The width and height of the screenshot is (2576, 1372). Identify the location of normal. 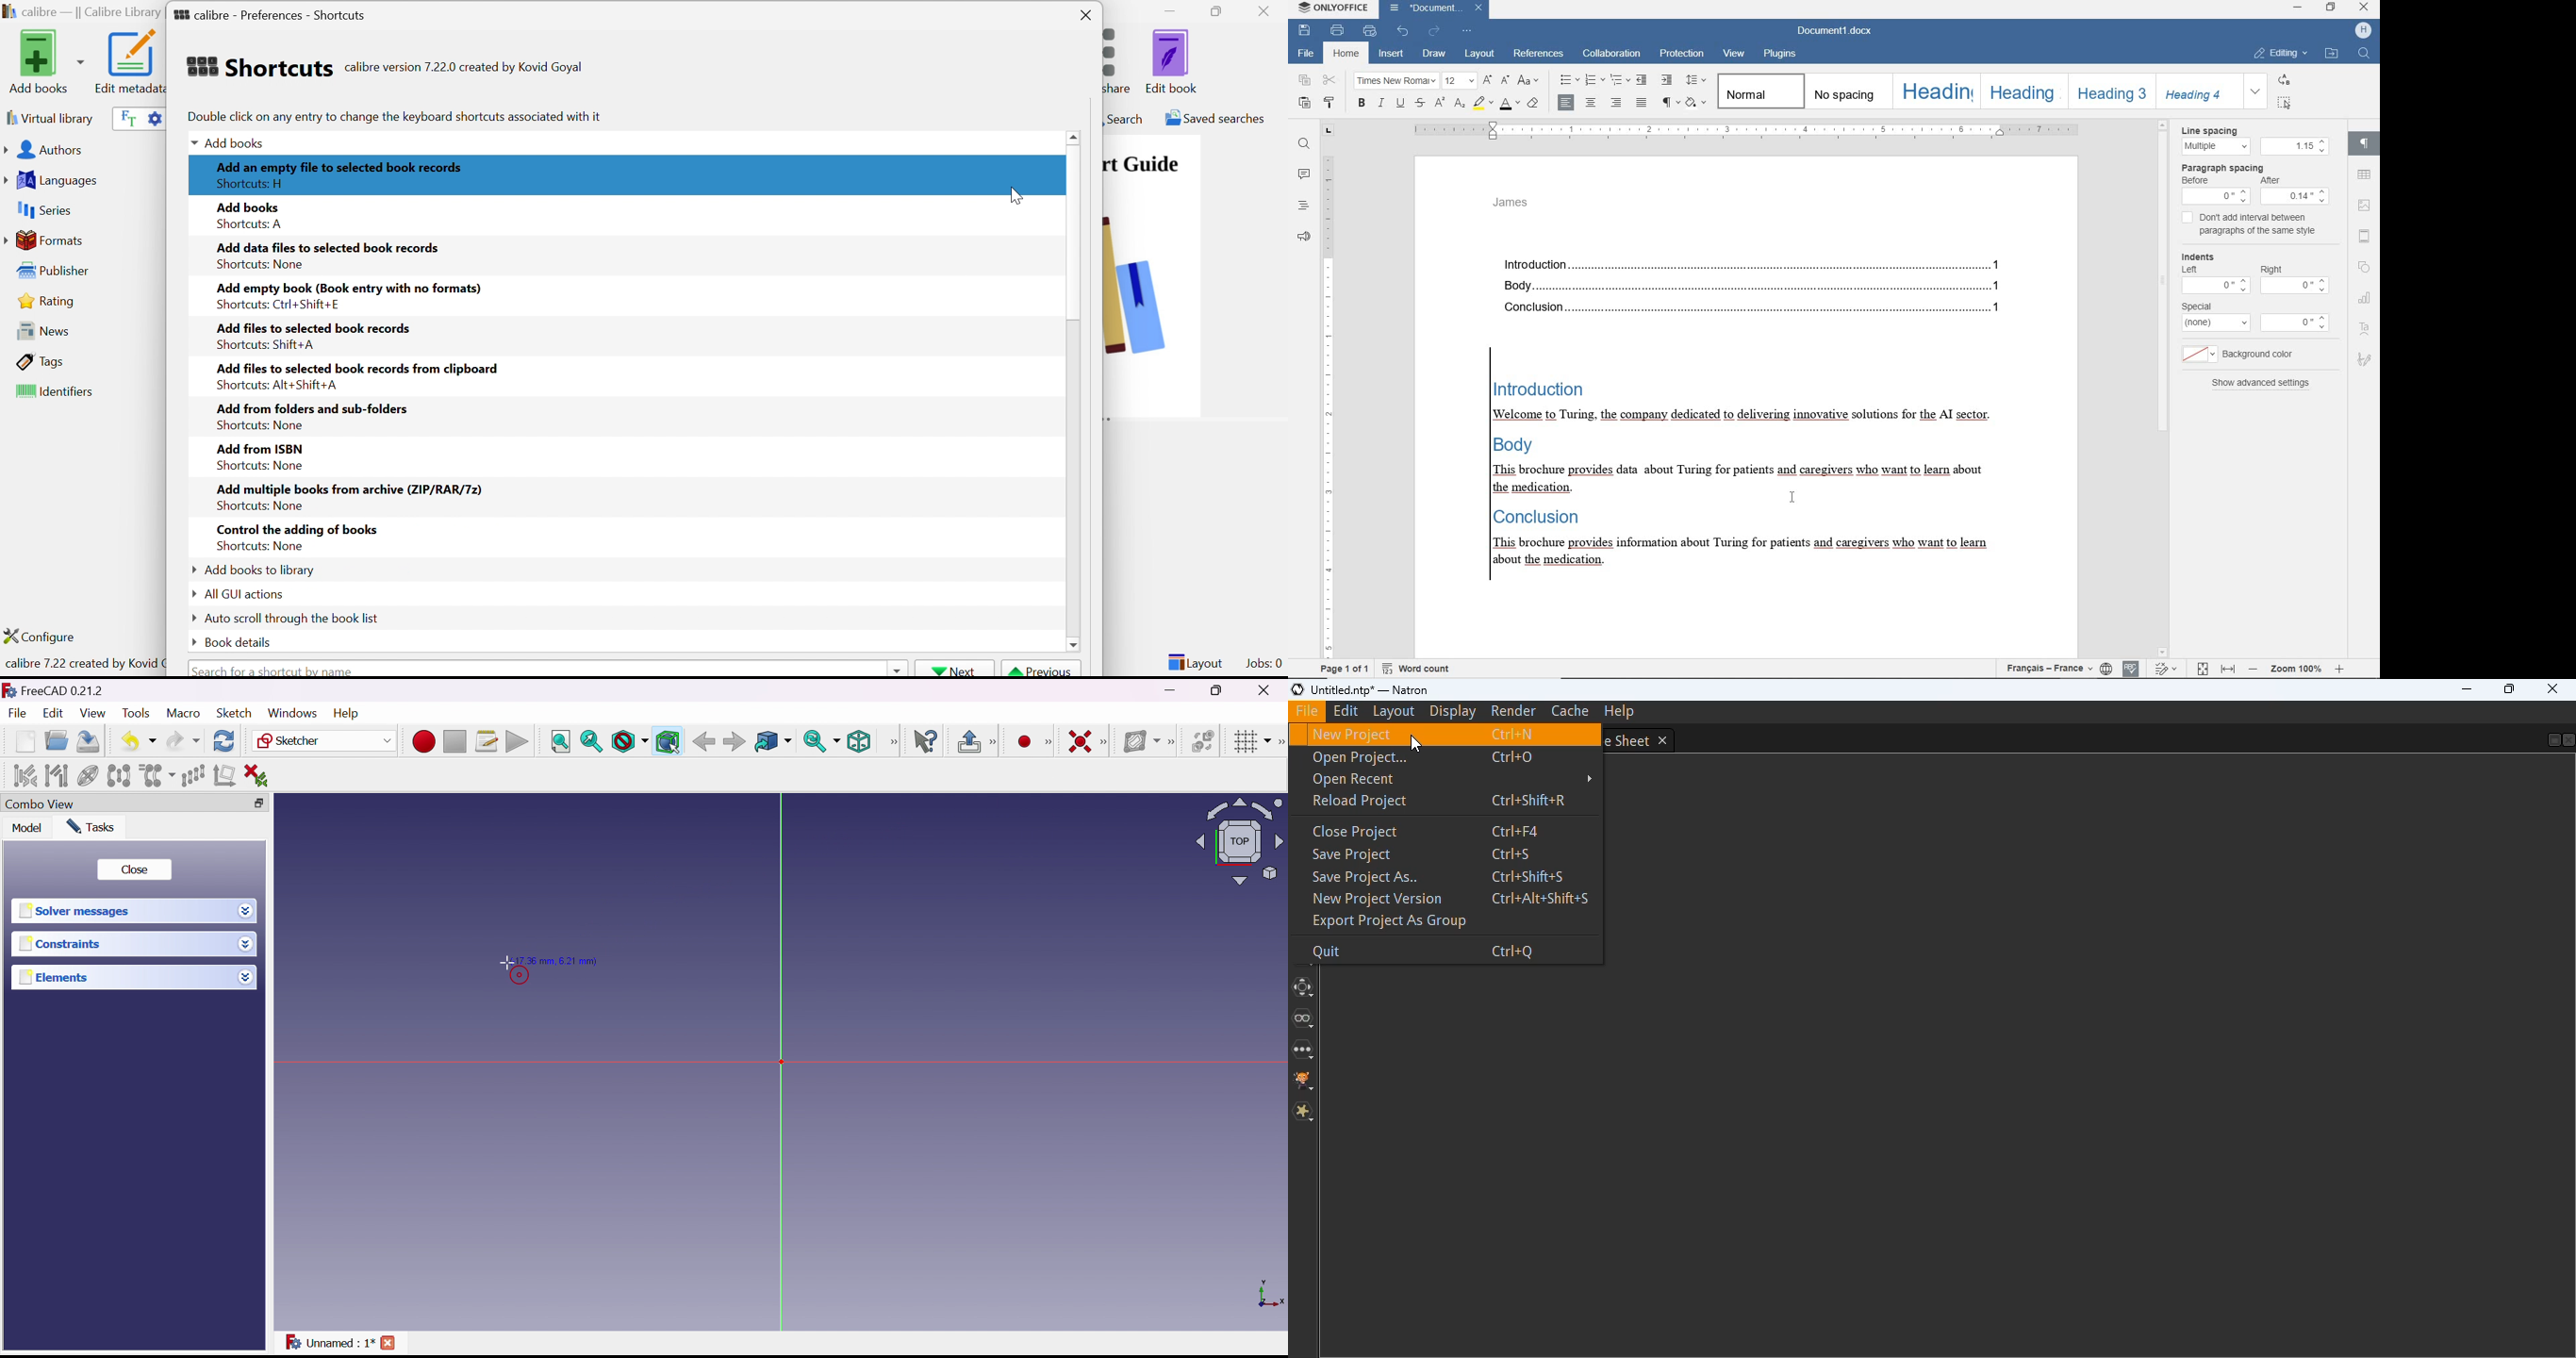
(1760, 90).